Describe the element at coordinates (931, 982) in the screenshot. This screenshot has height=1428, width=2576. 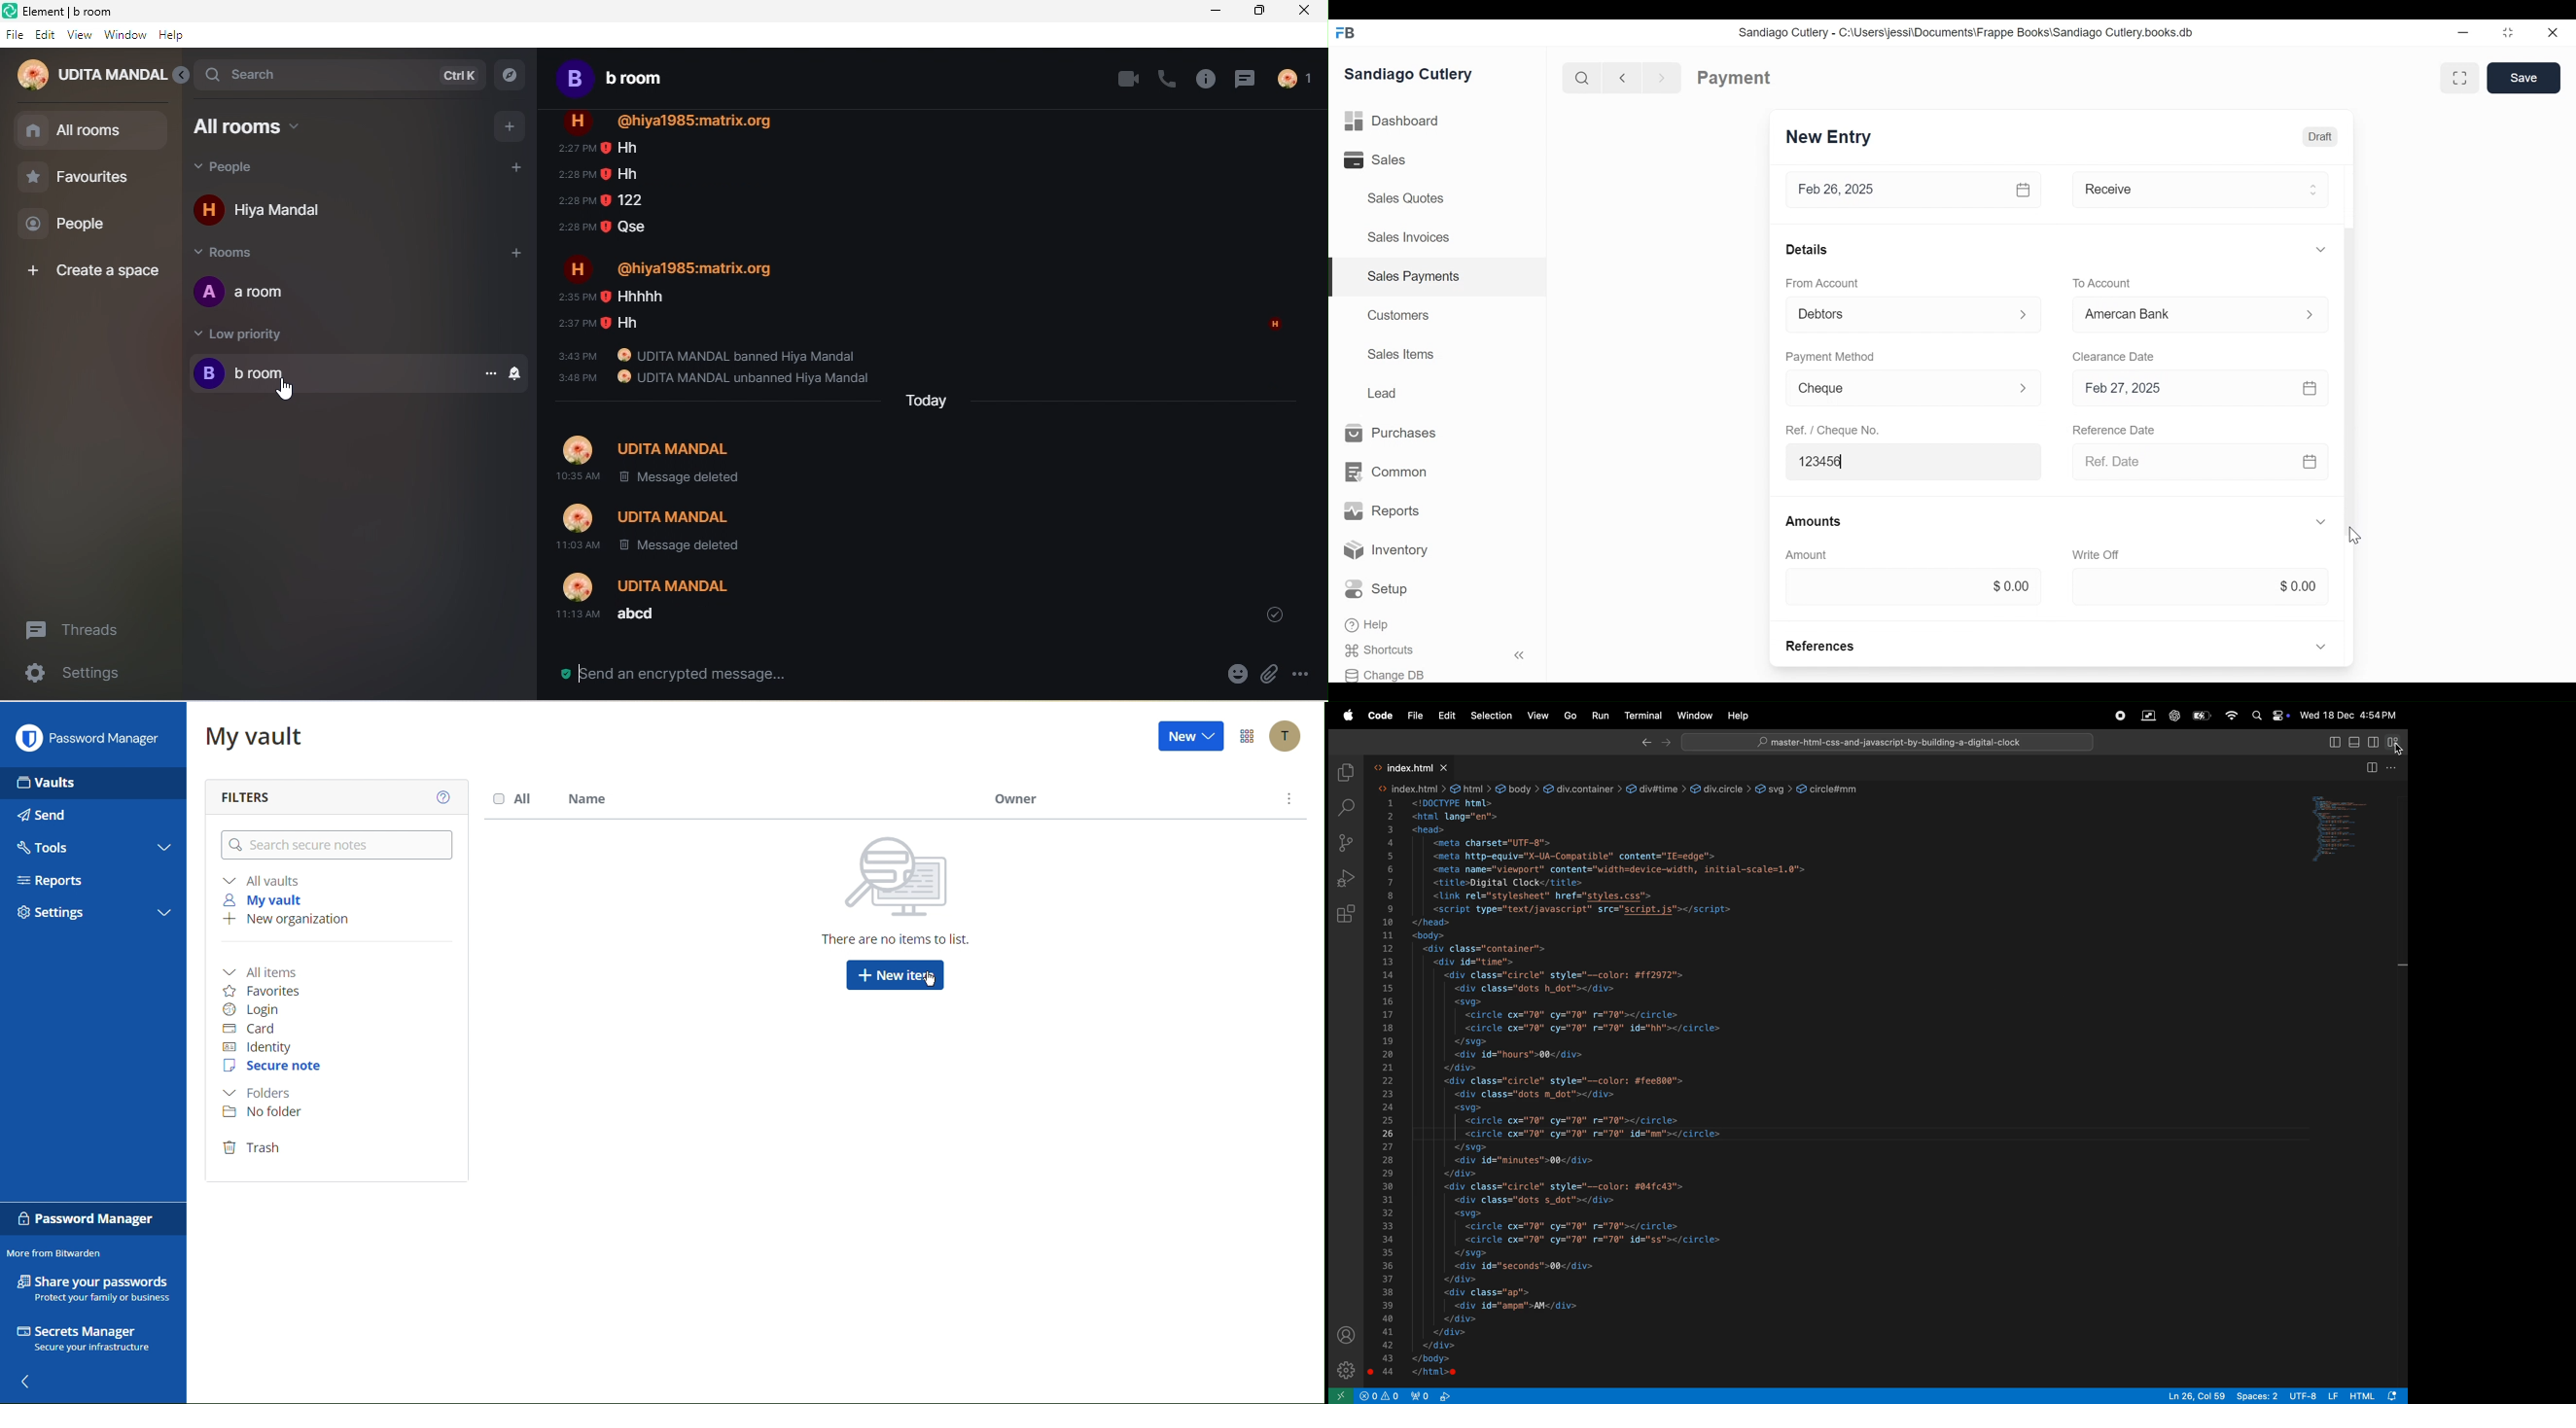
I see `Cursor` at that location.